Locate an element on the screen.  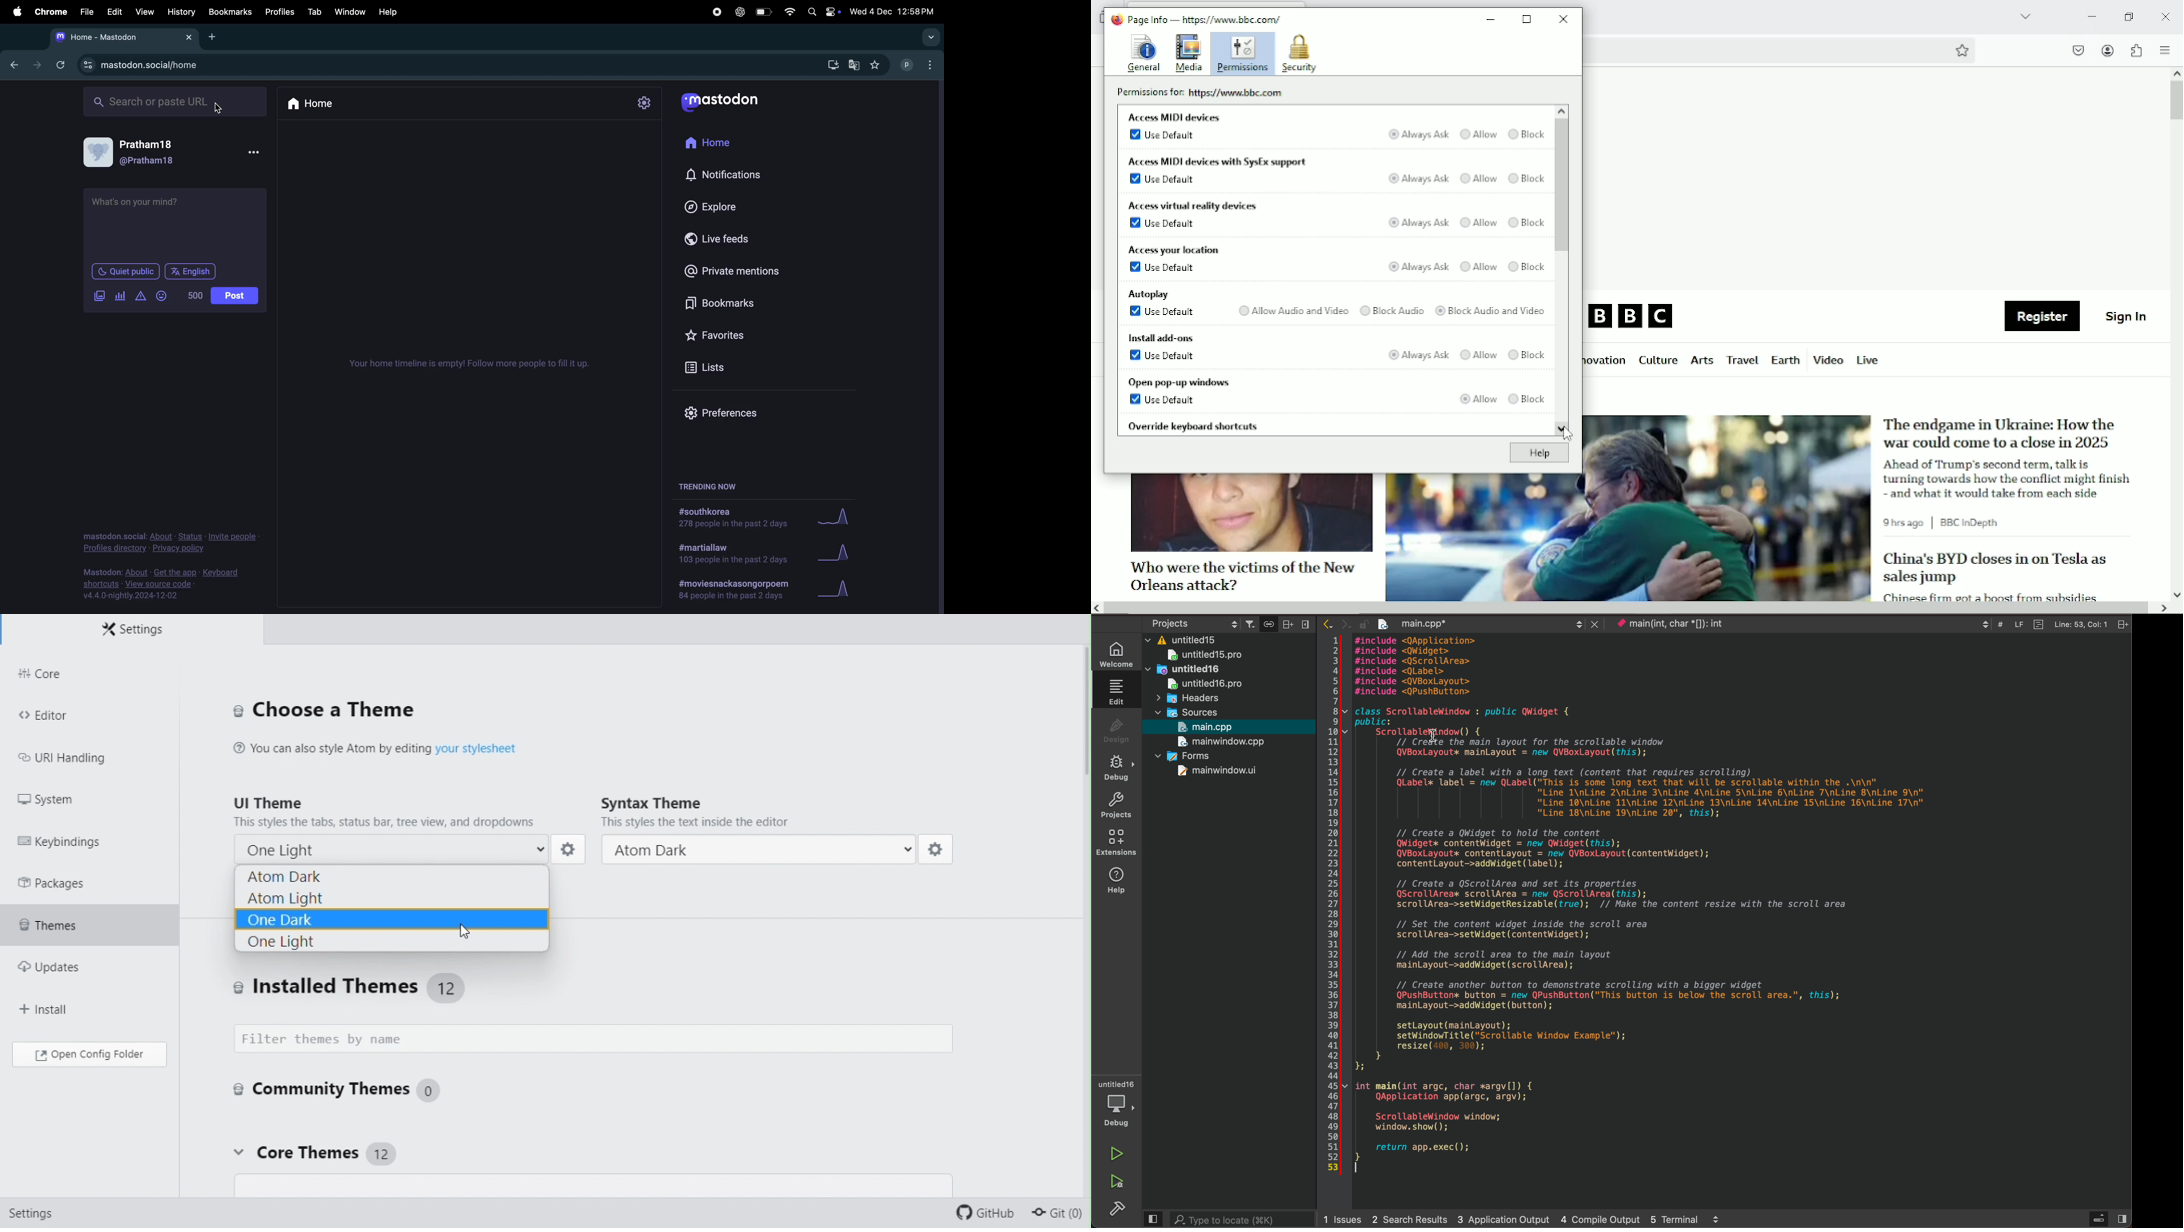
Earth is located at coordinates (1784, 360).